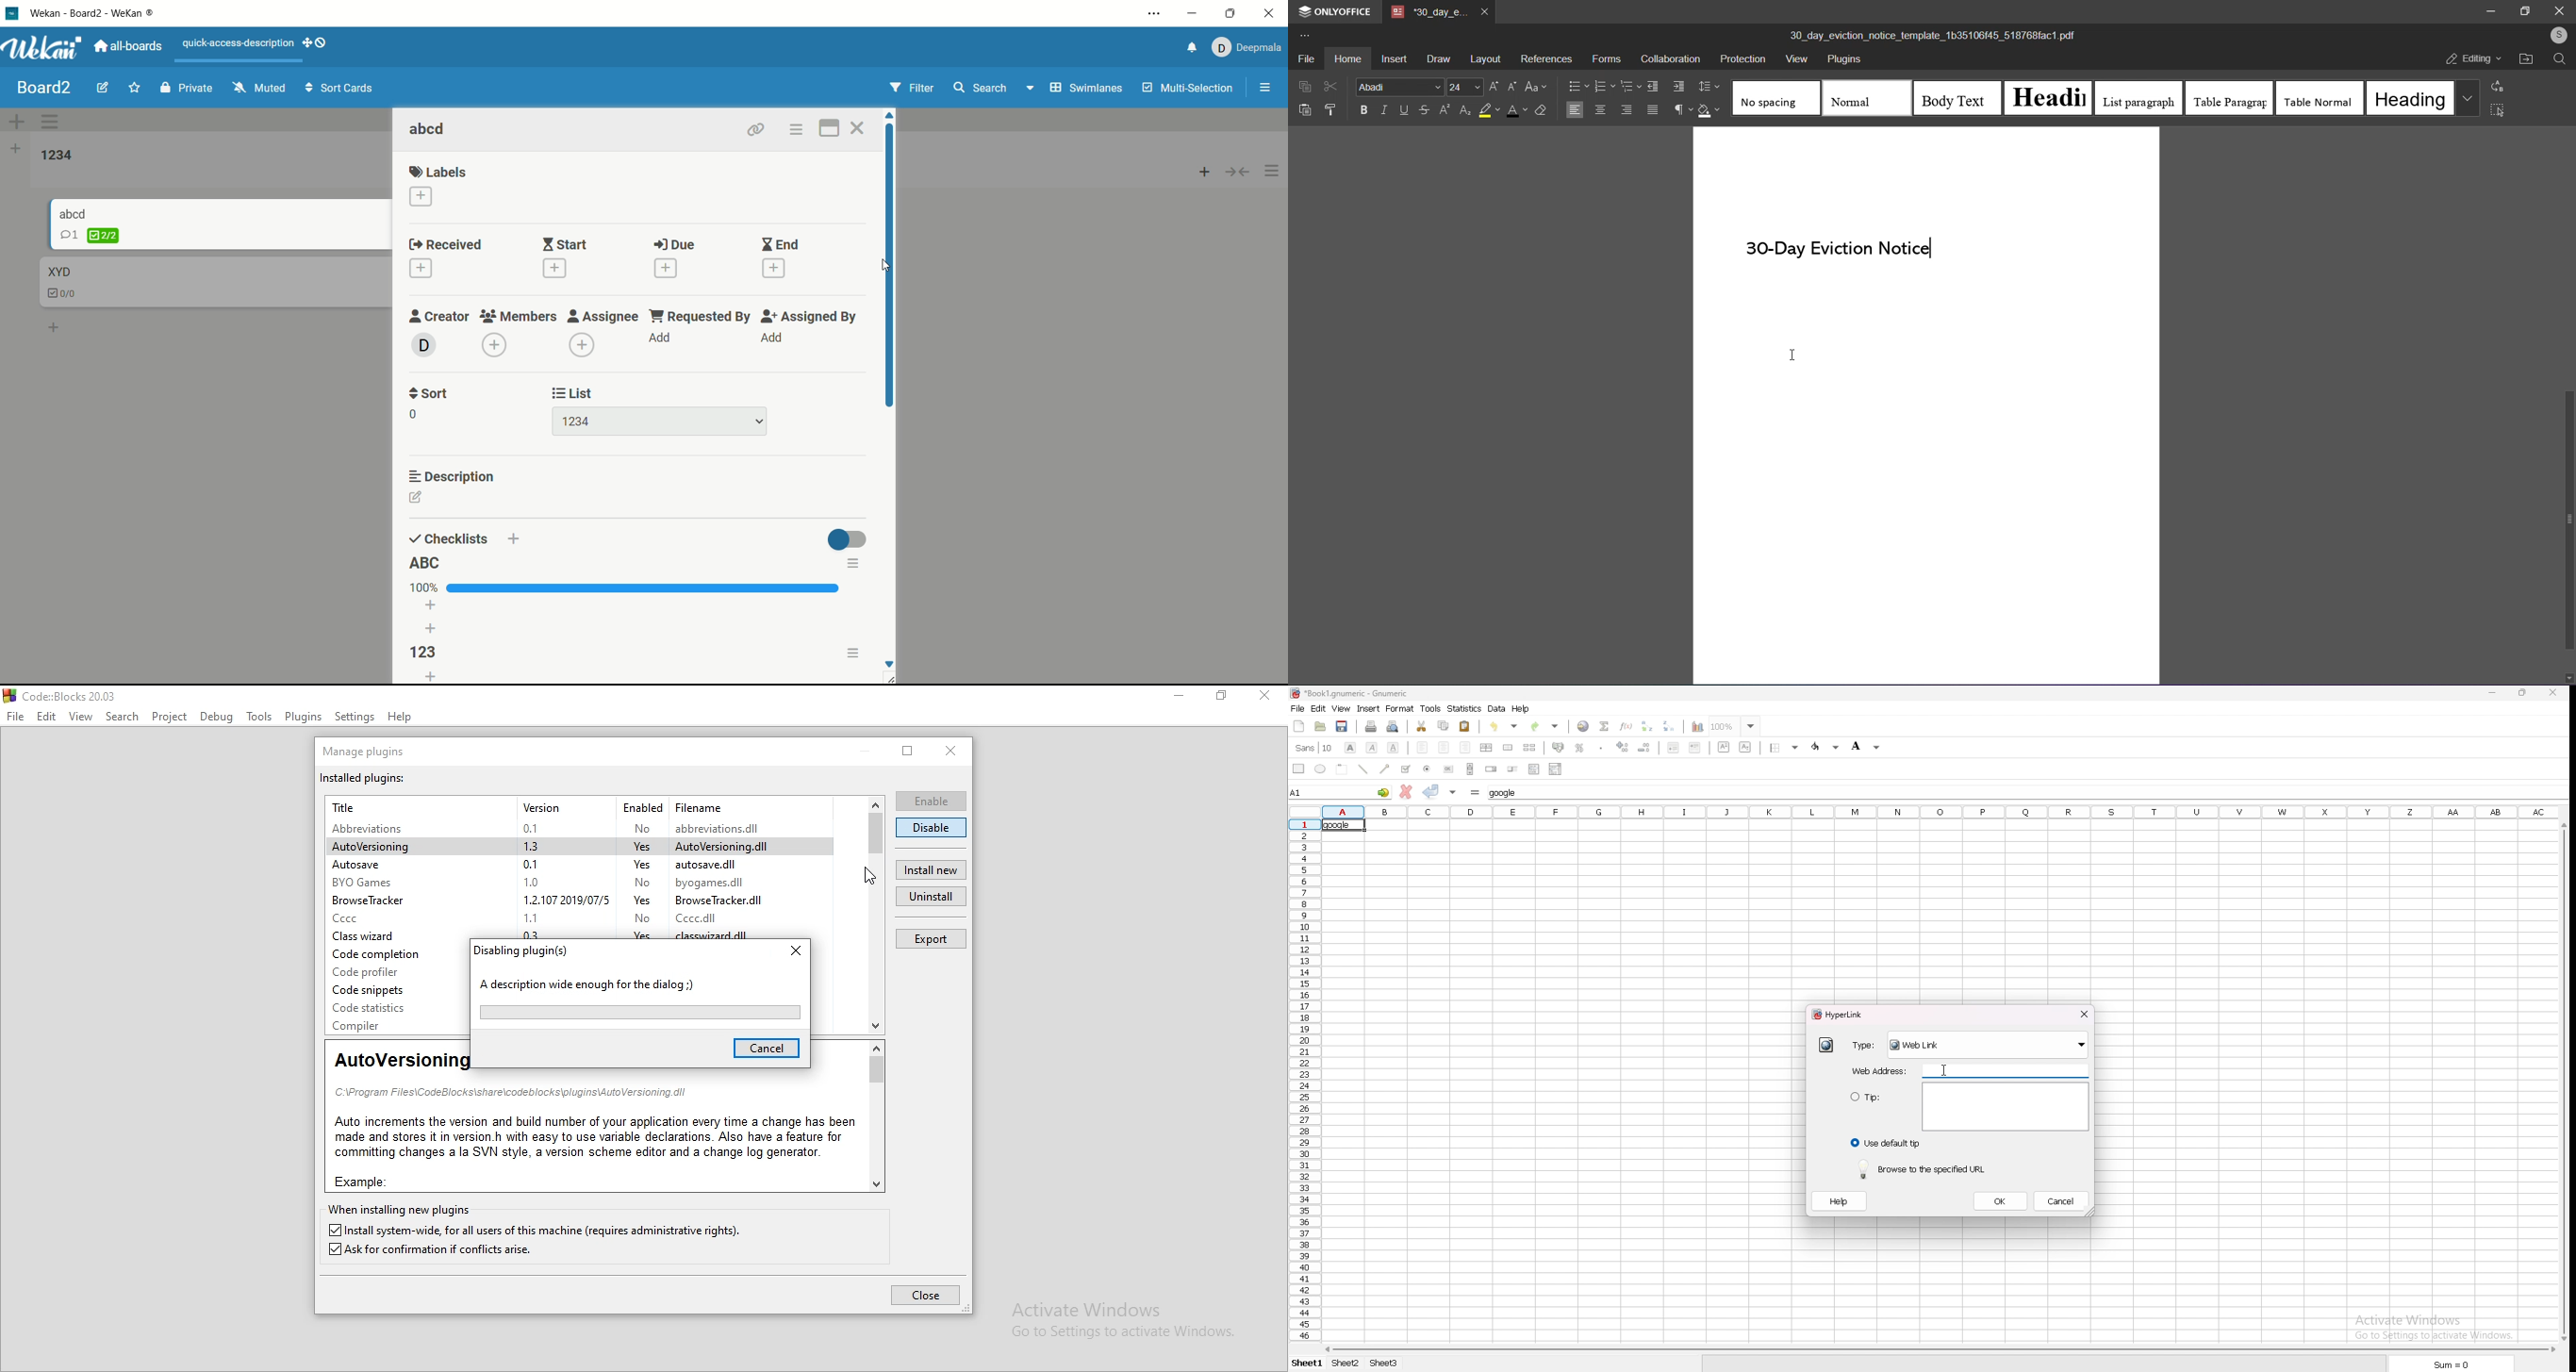 This screenshot has height=1372, width=2576. What do you see at coordinates (1243, 170) in the screenshot?
I see `collapse` at bounding box center [1243, 170].